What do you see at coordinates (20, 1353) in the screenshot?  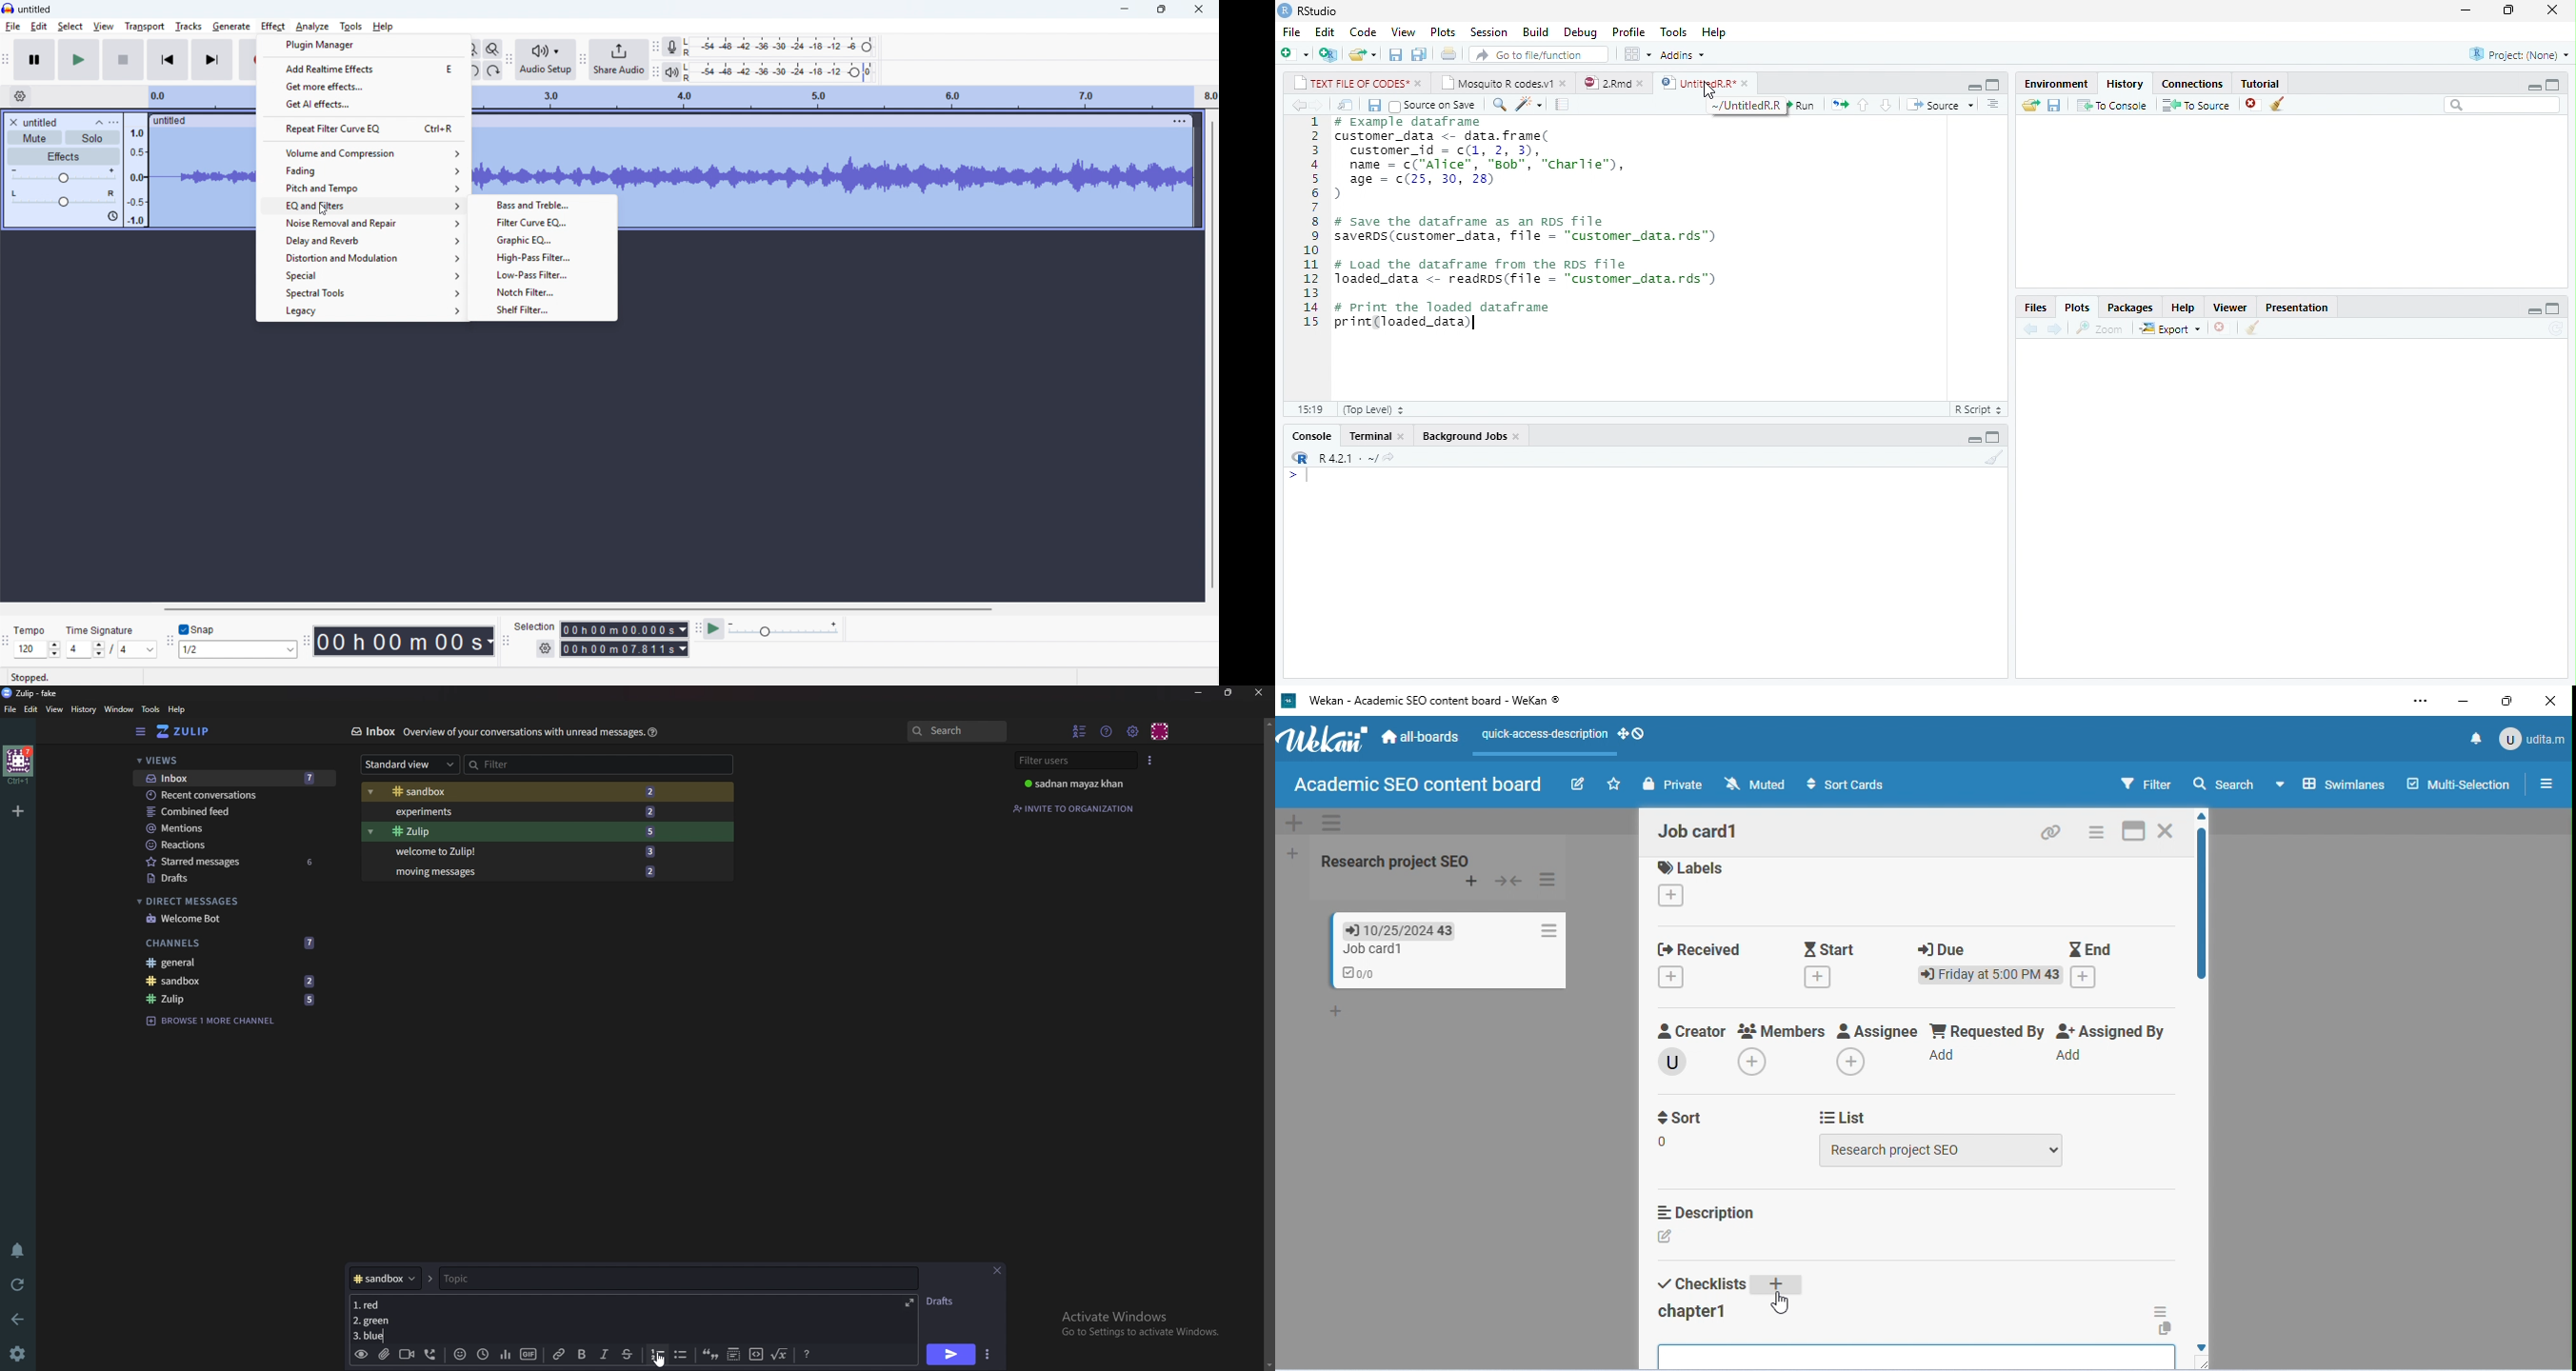 I see `Settings` at bounding box center [20, 1353].